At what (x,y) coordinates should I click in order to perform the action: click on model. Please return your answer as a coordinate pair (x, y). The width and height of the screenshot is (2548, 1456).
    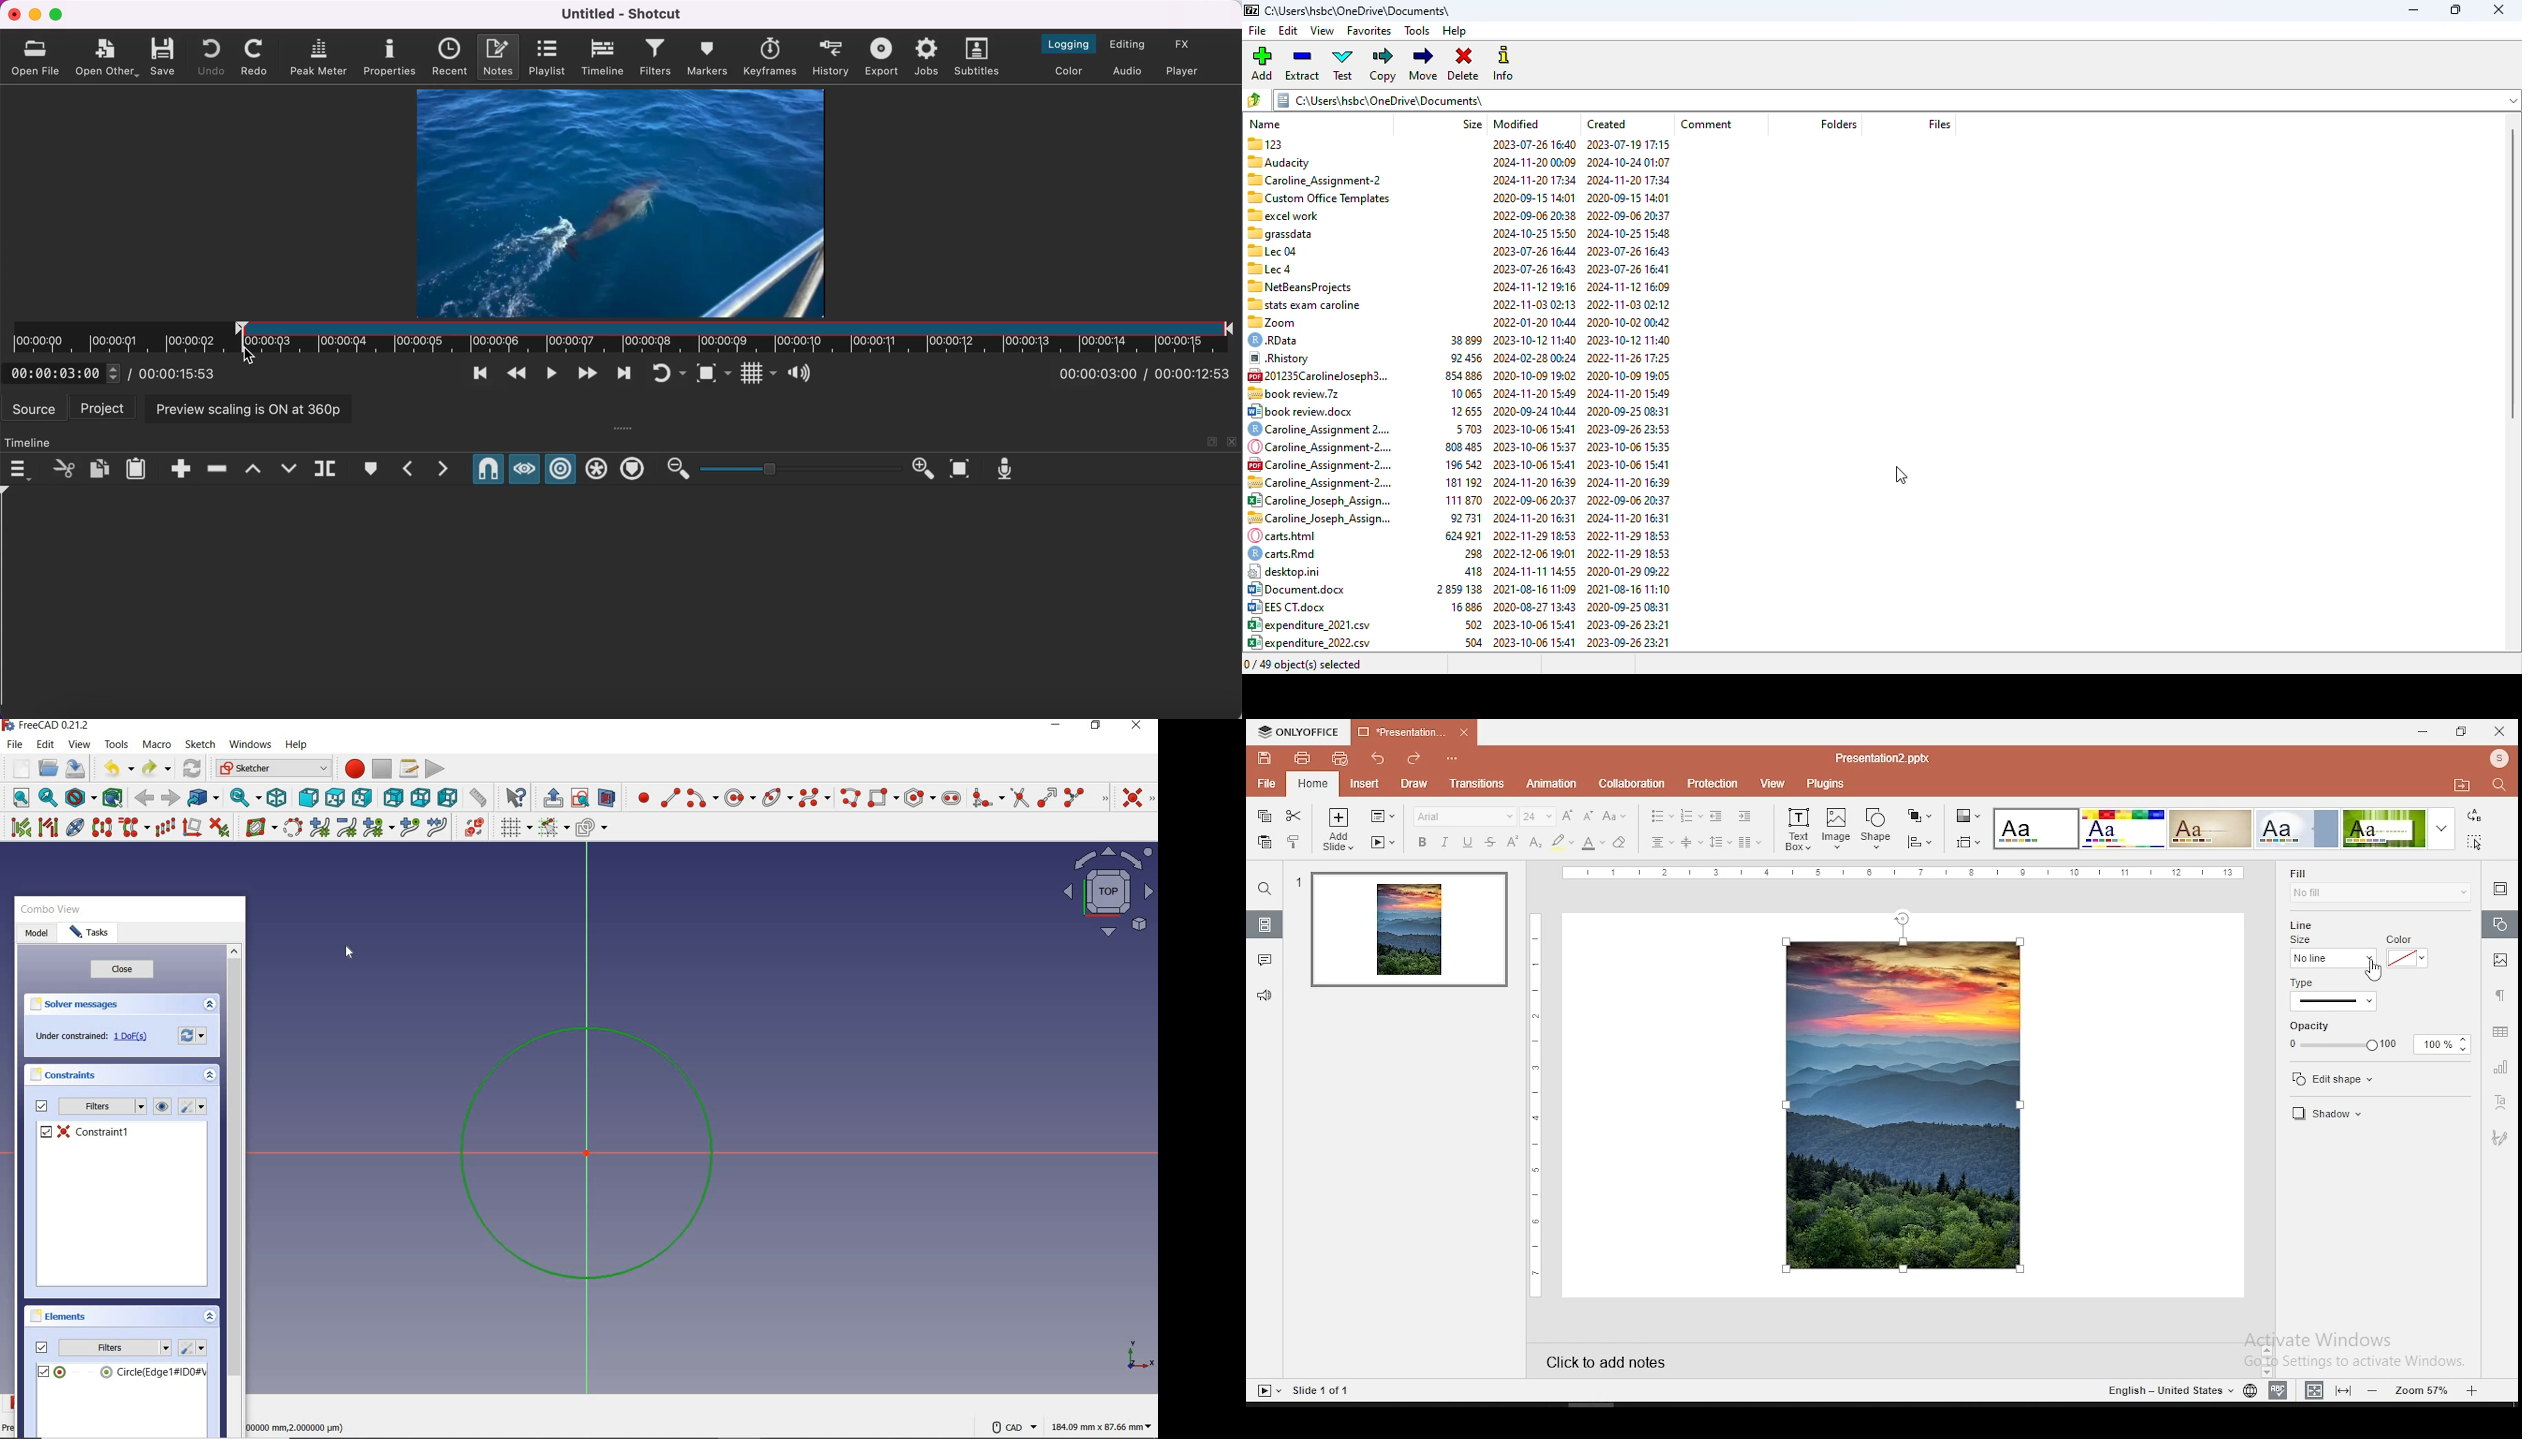
    Looking at the image, I should click on (36, 934).